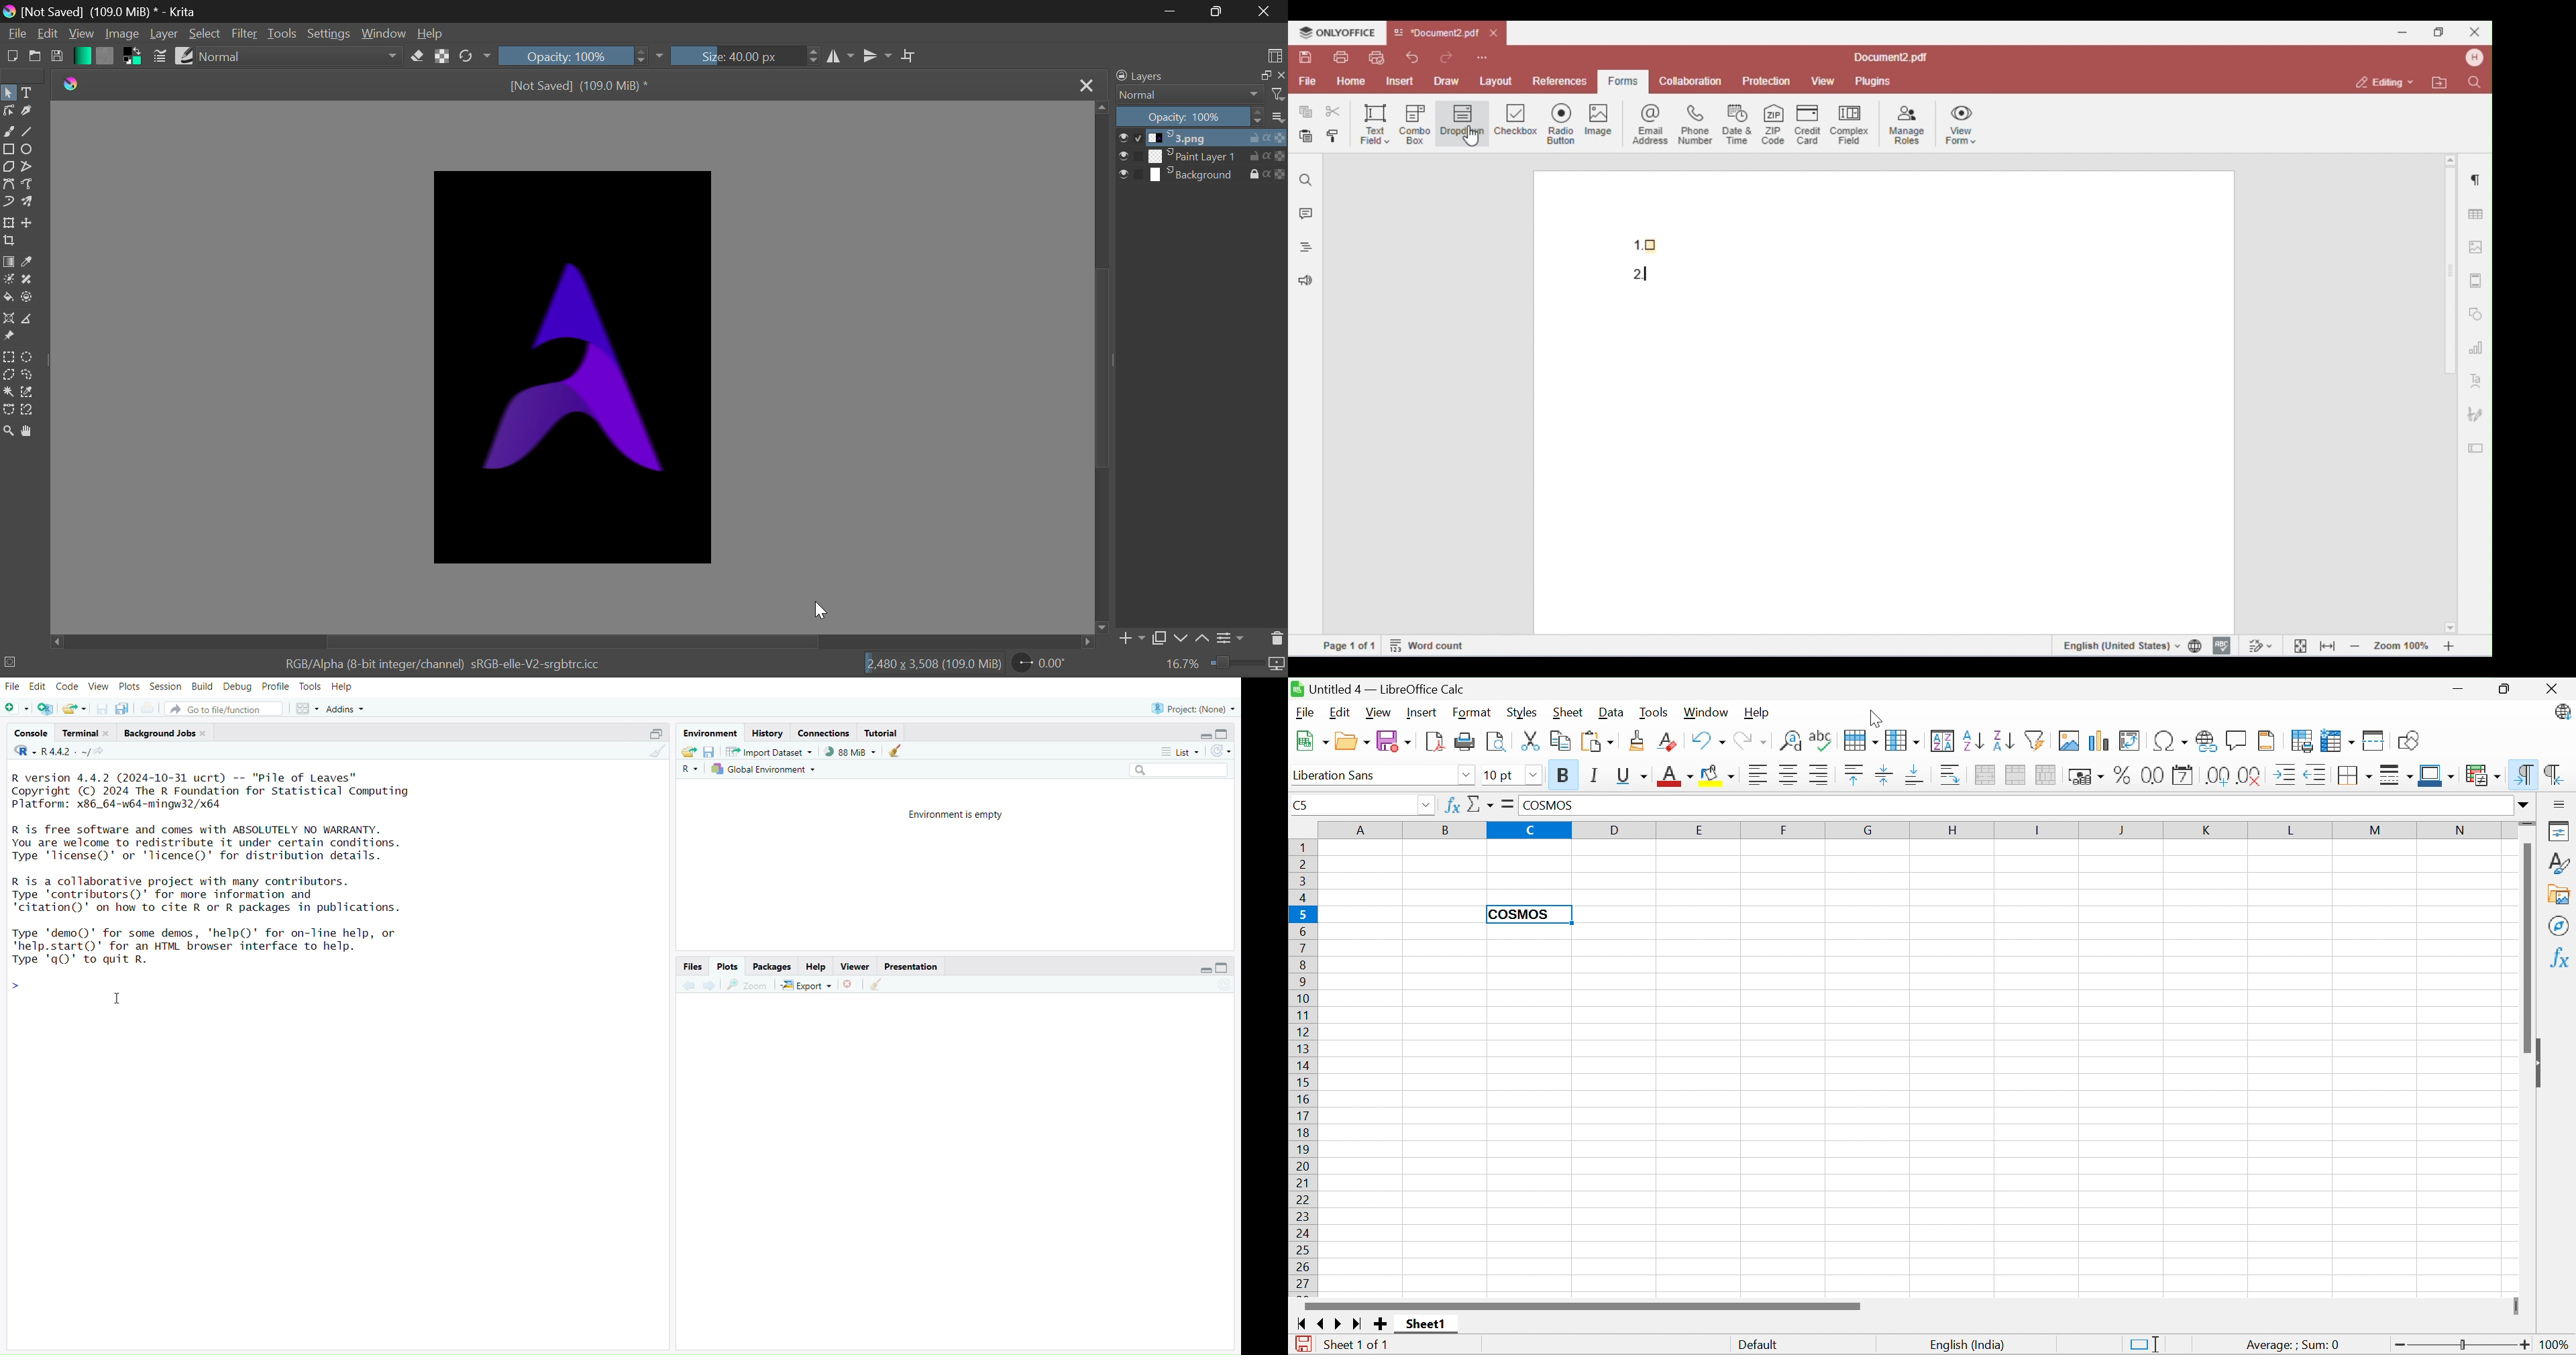 This screenshot has height=1372, width=2576. What do you see at coordinates (13, 687) in the screenshot?
I see `file` at bounding box center [13, 687].